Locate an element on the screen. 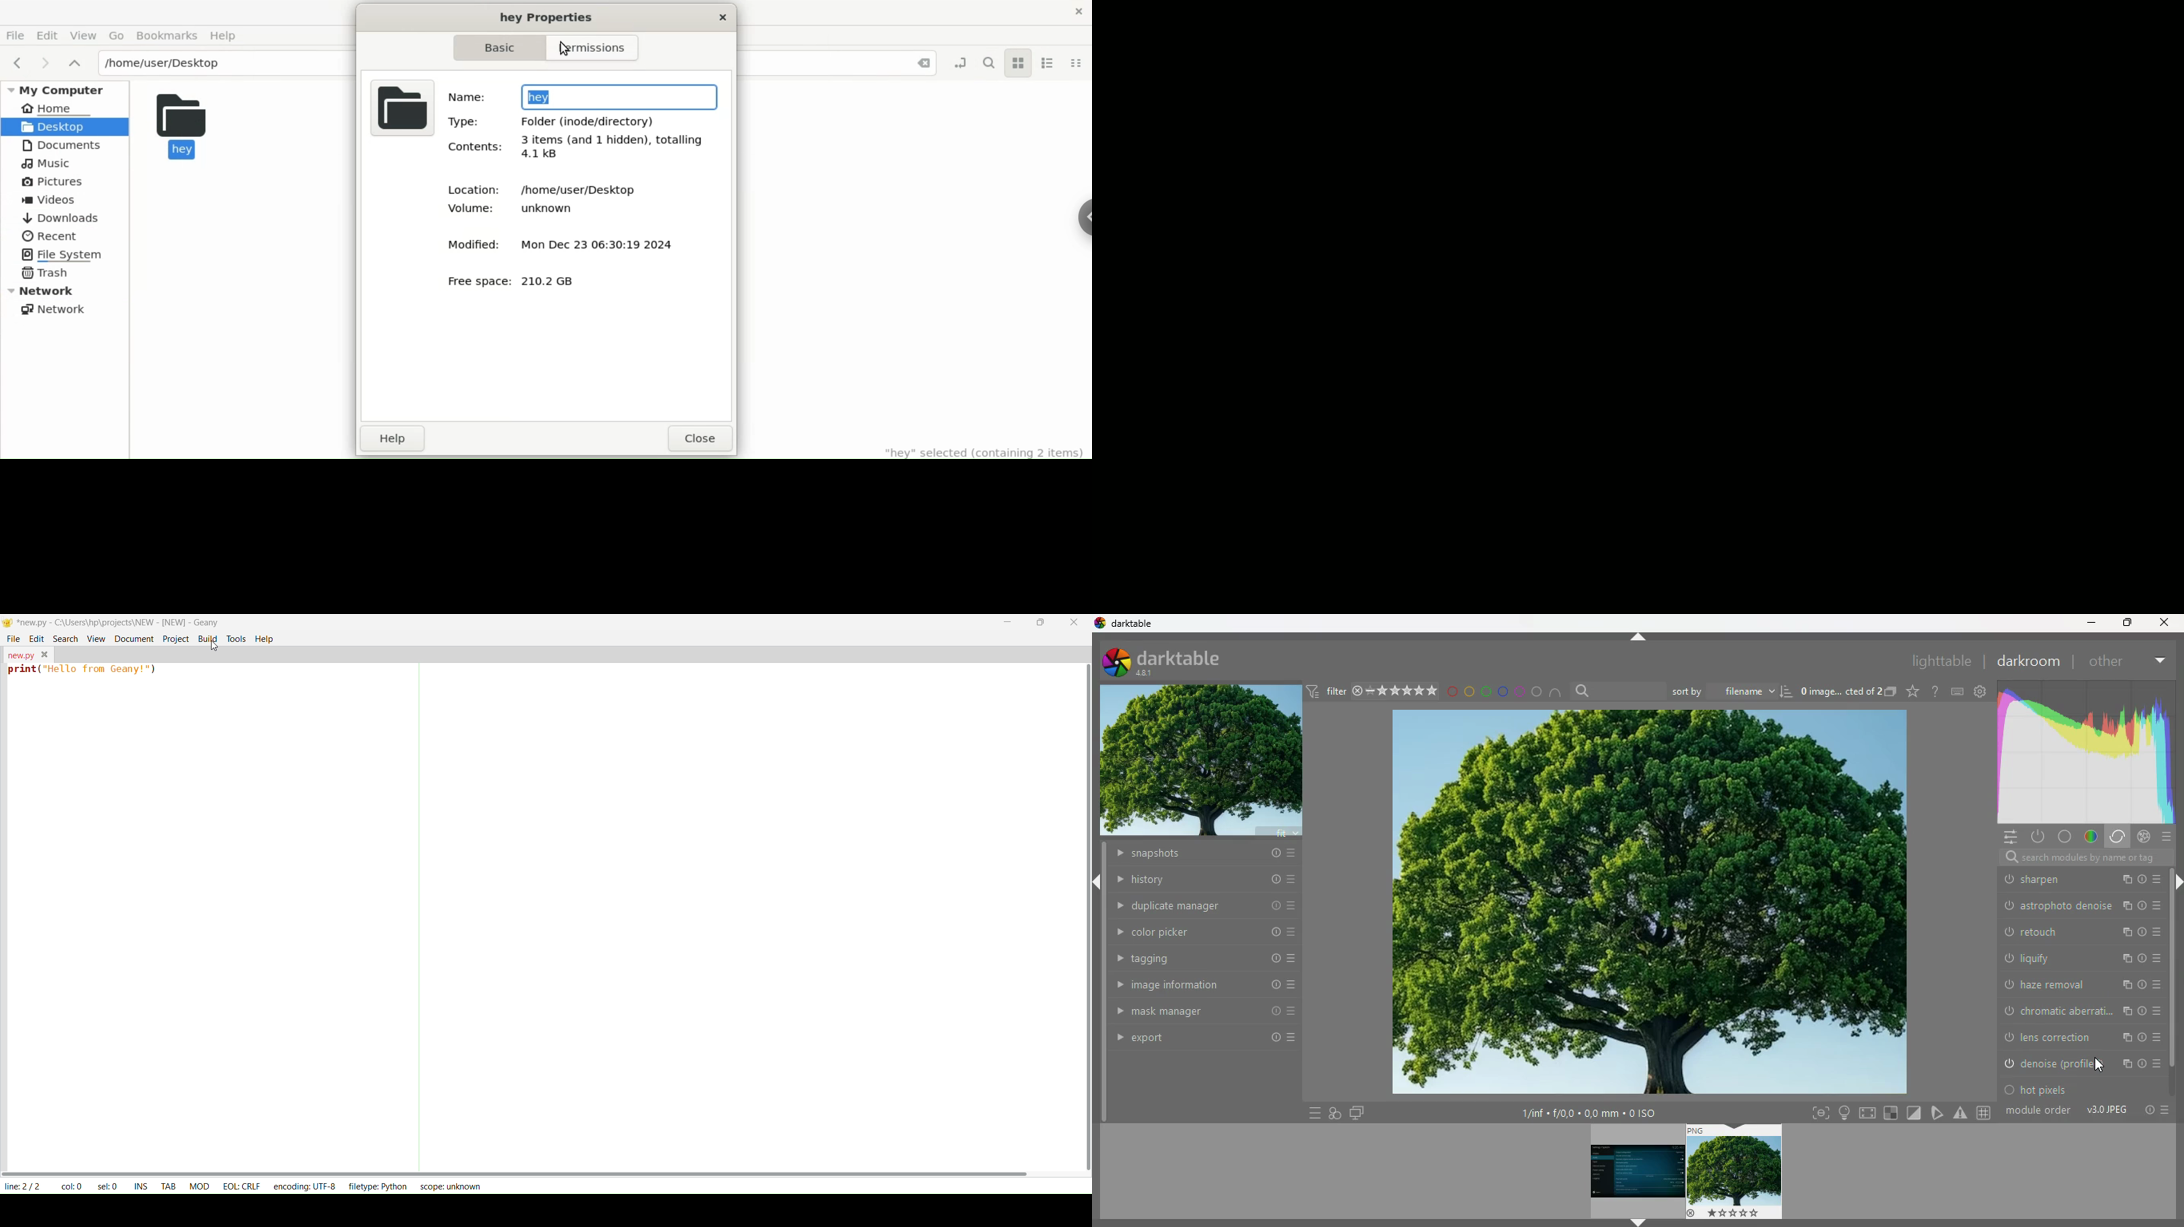  hey is located at coordinates (620, 96).